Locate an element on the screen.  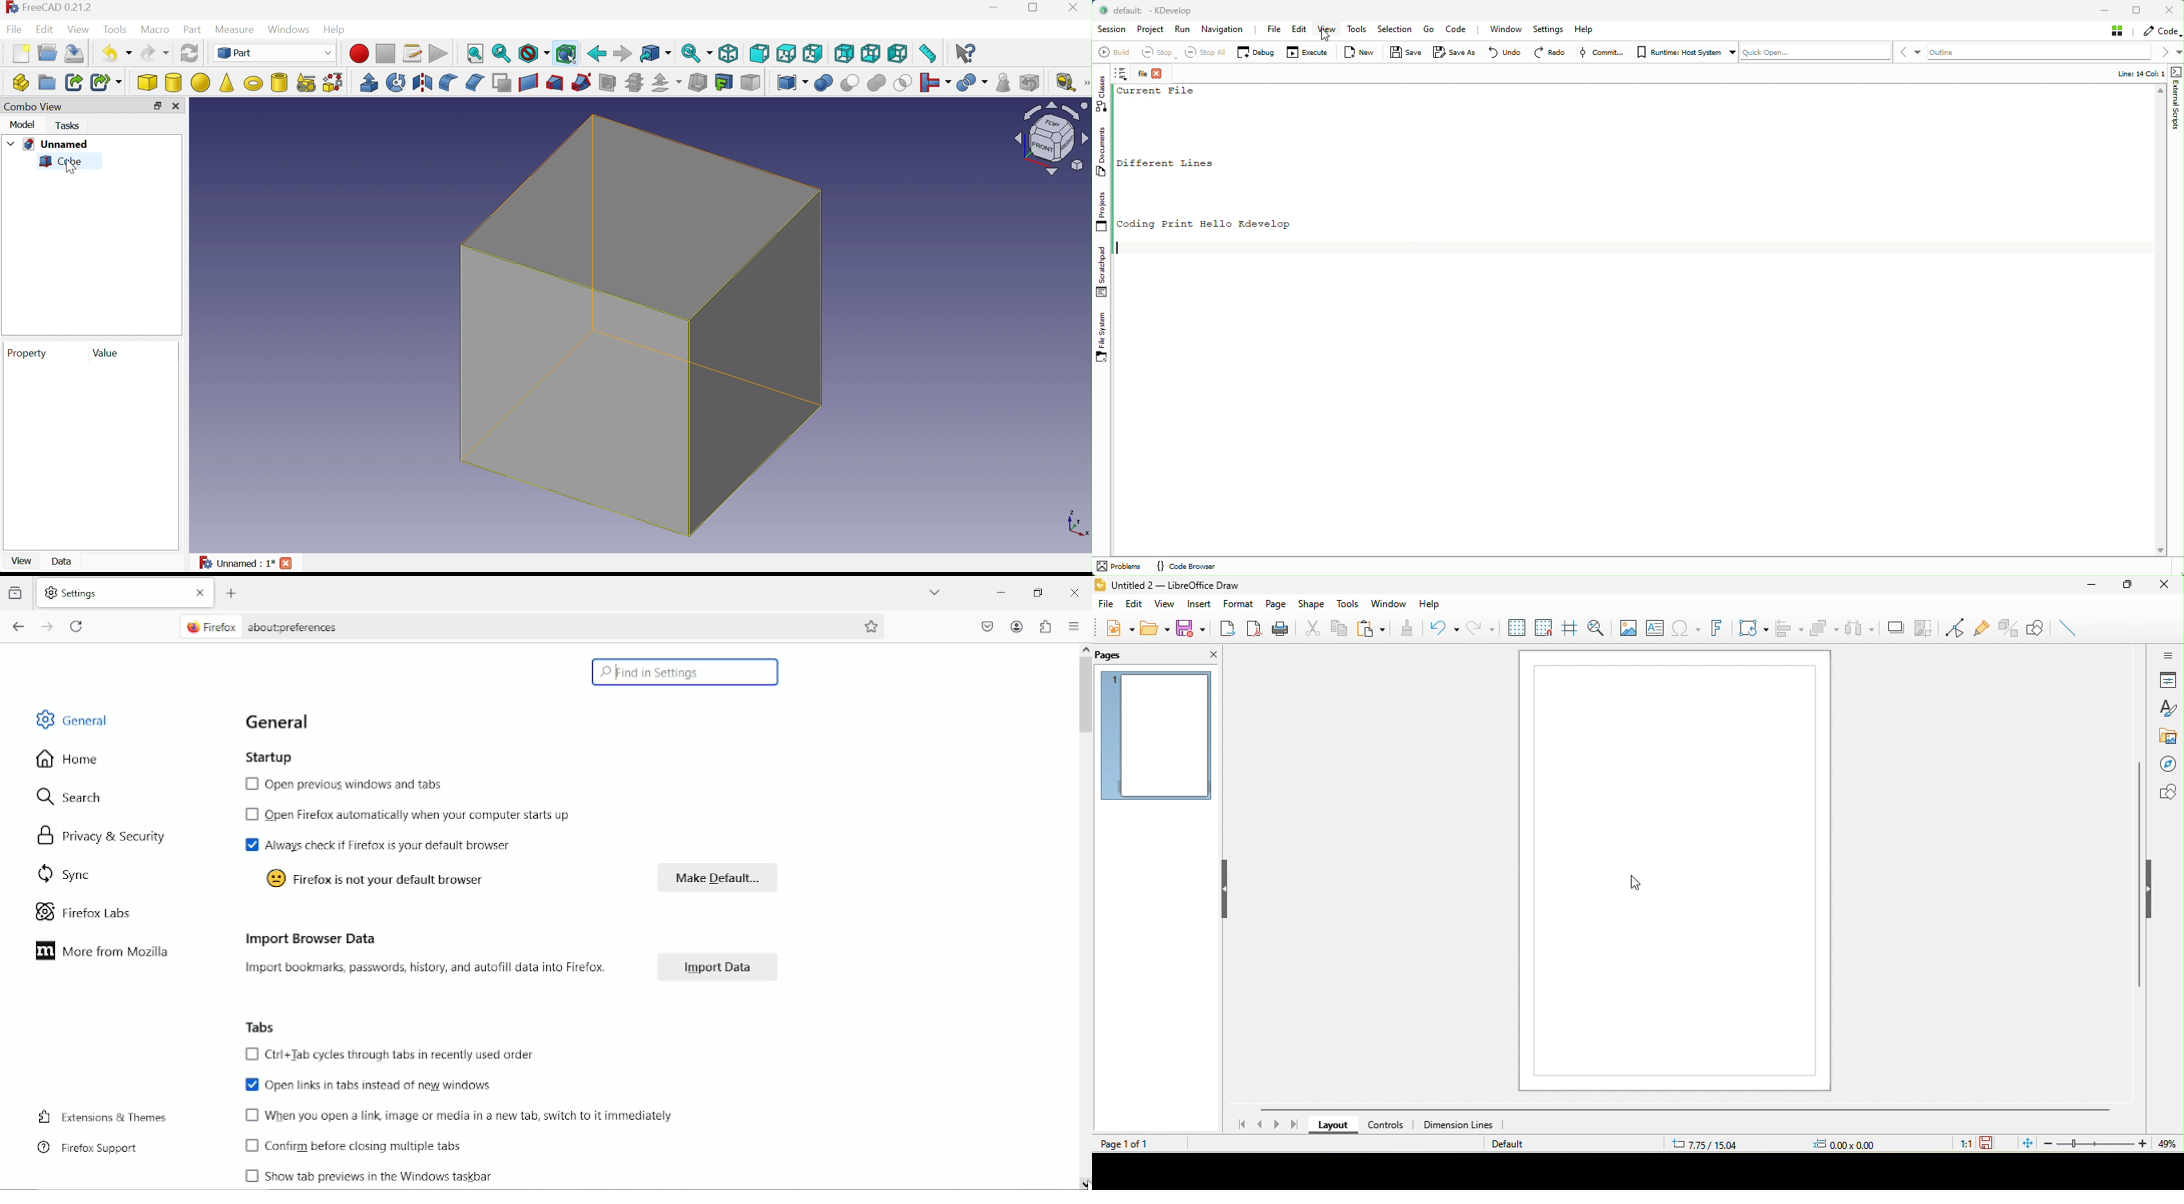
page 1 canvas is located at coordinates (1673, 868).